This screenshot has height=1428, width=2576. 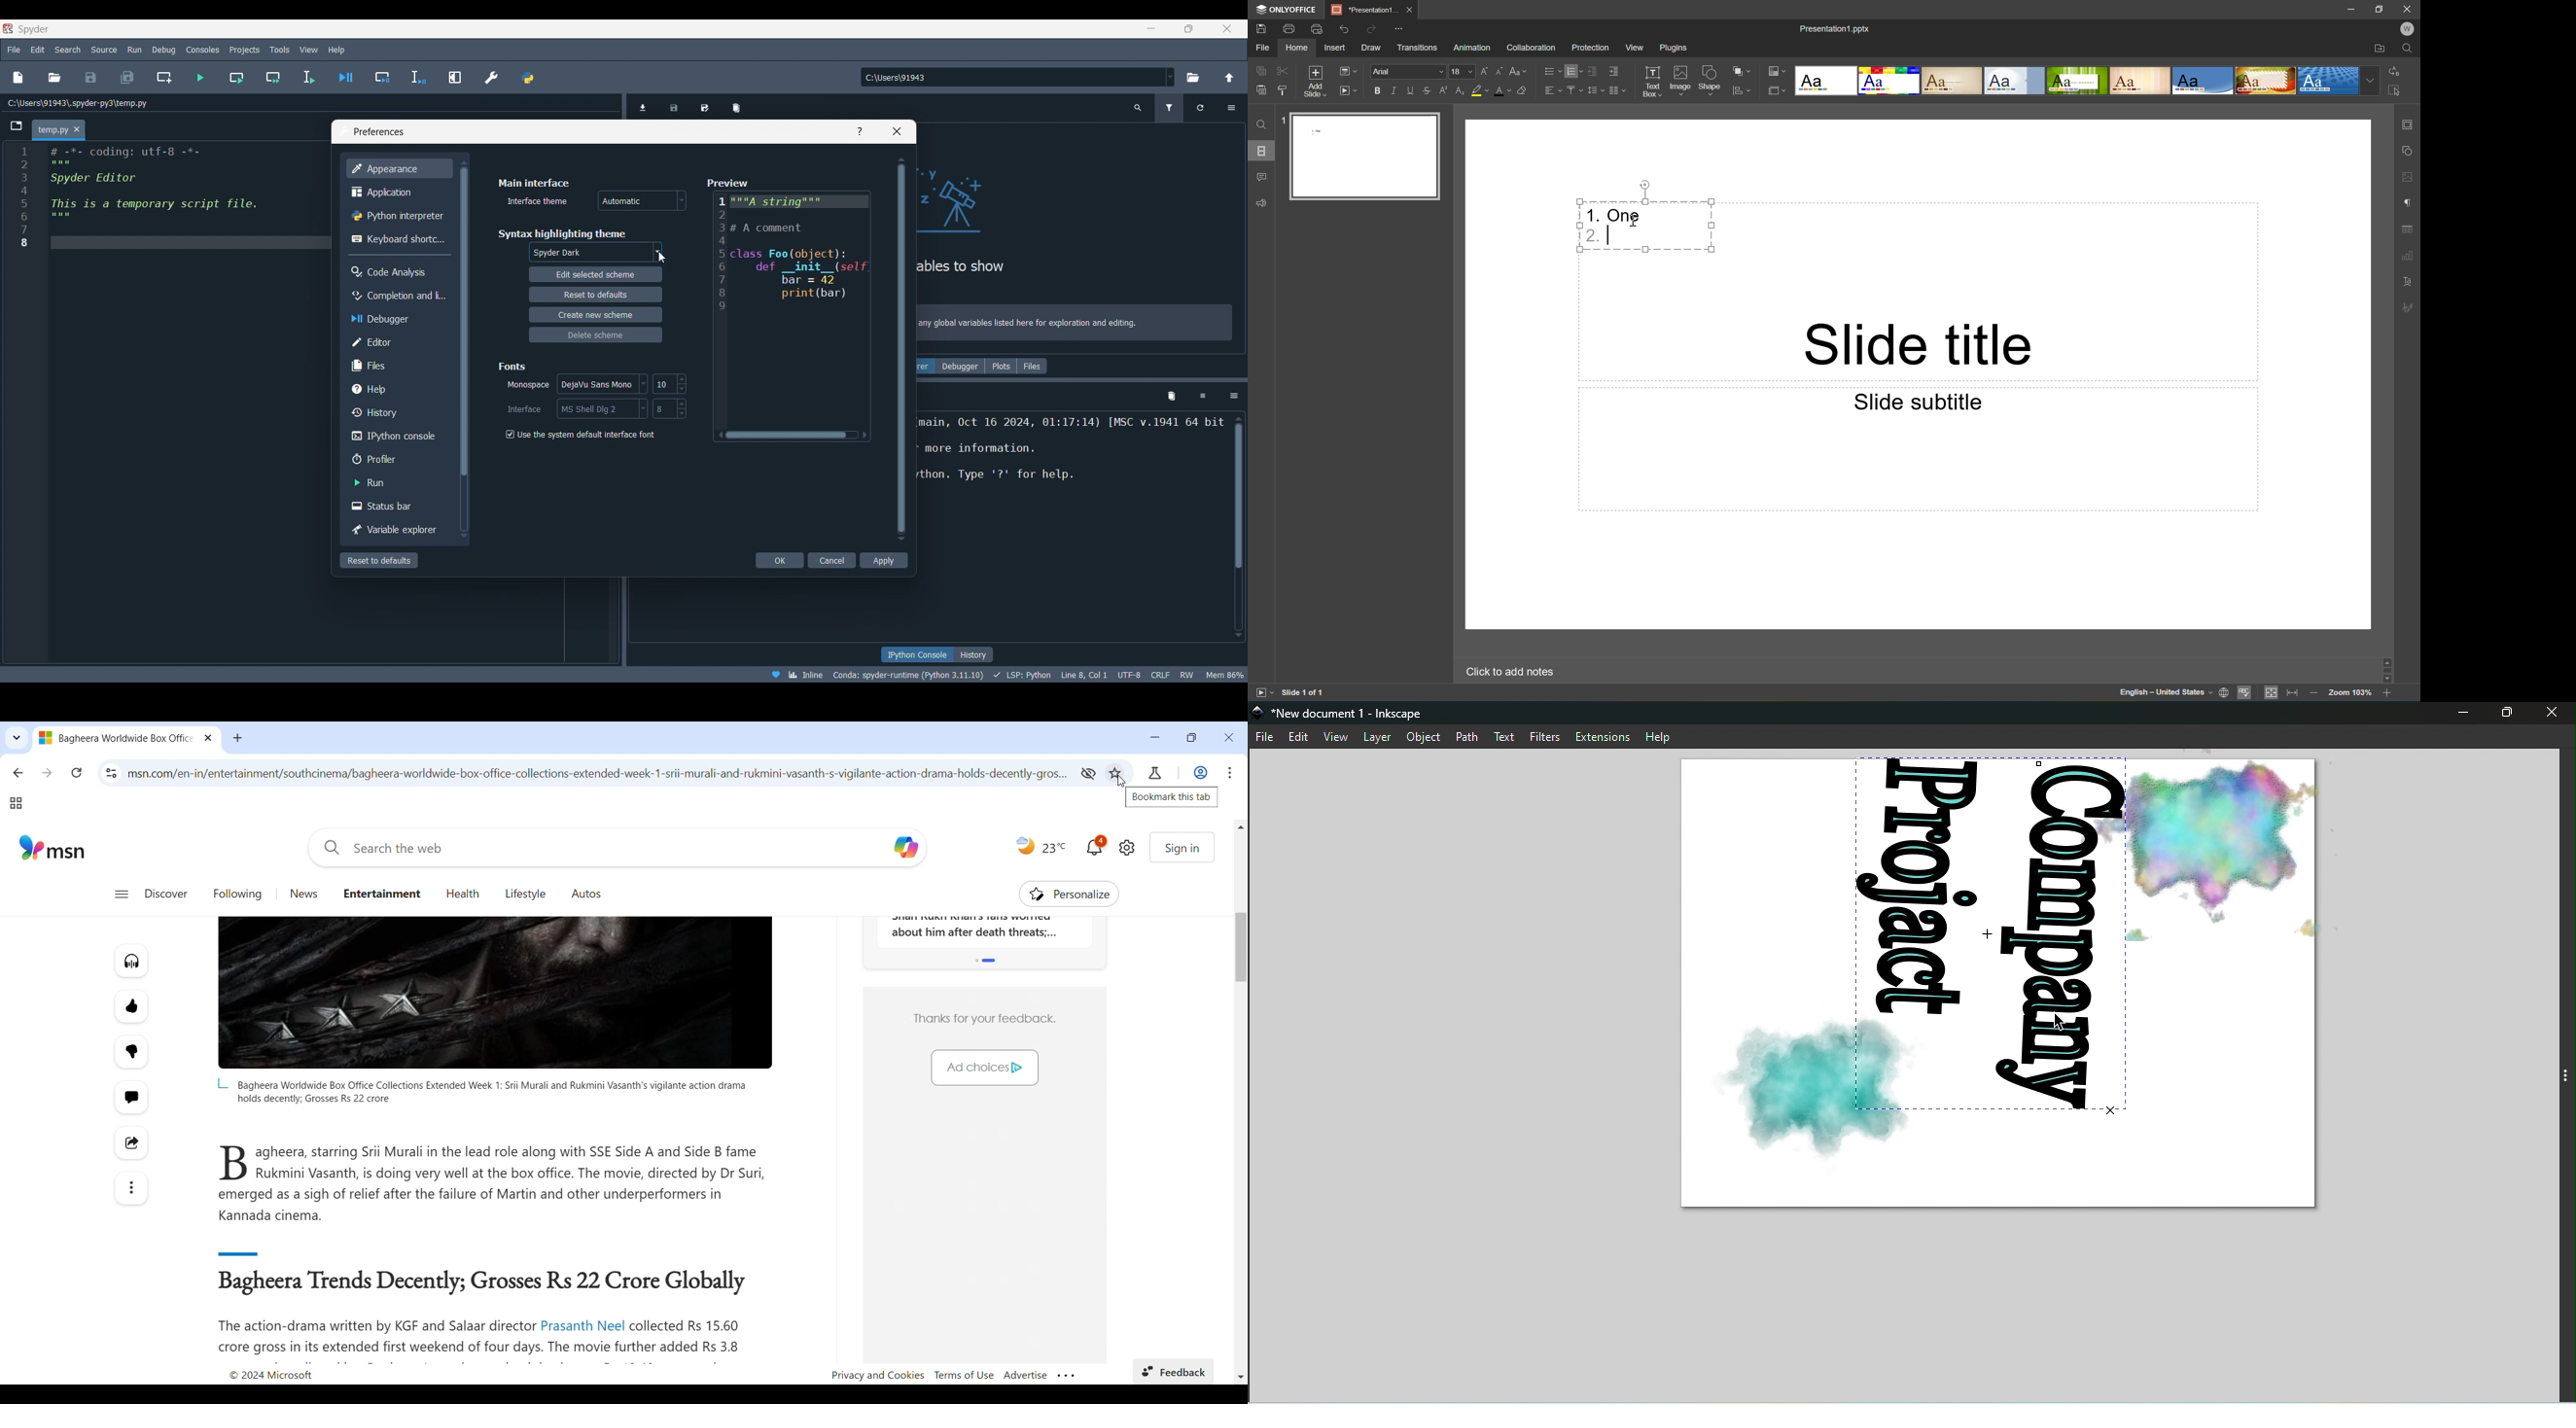 I want to click on Start the conversation, so click(x=130, y=1098).